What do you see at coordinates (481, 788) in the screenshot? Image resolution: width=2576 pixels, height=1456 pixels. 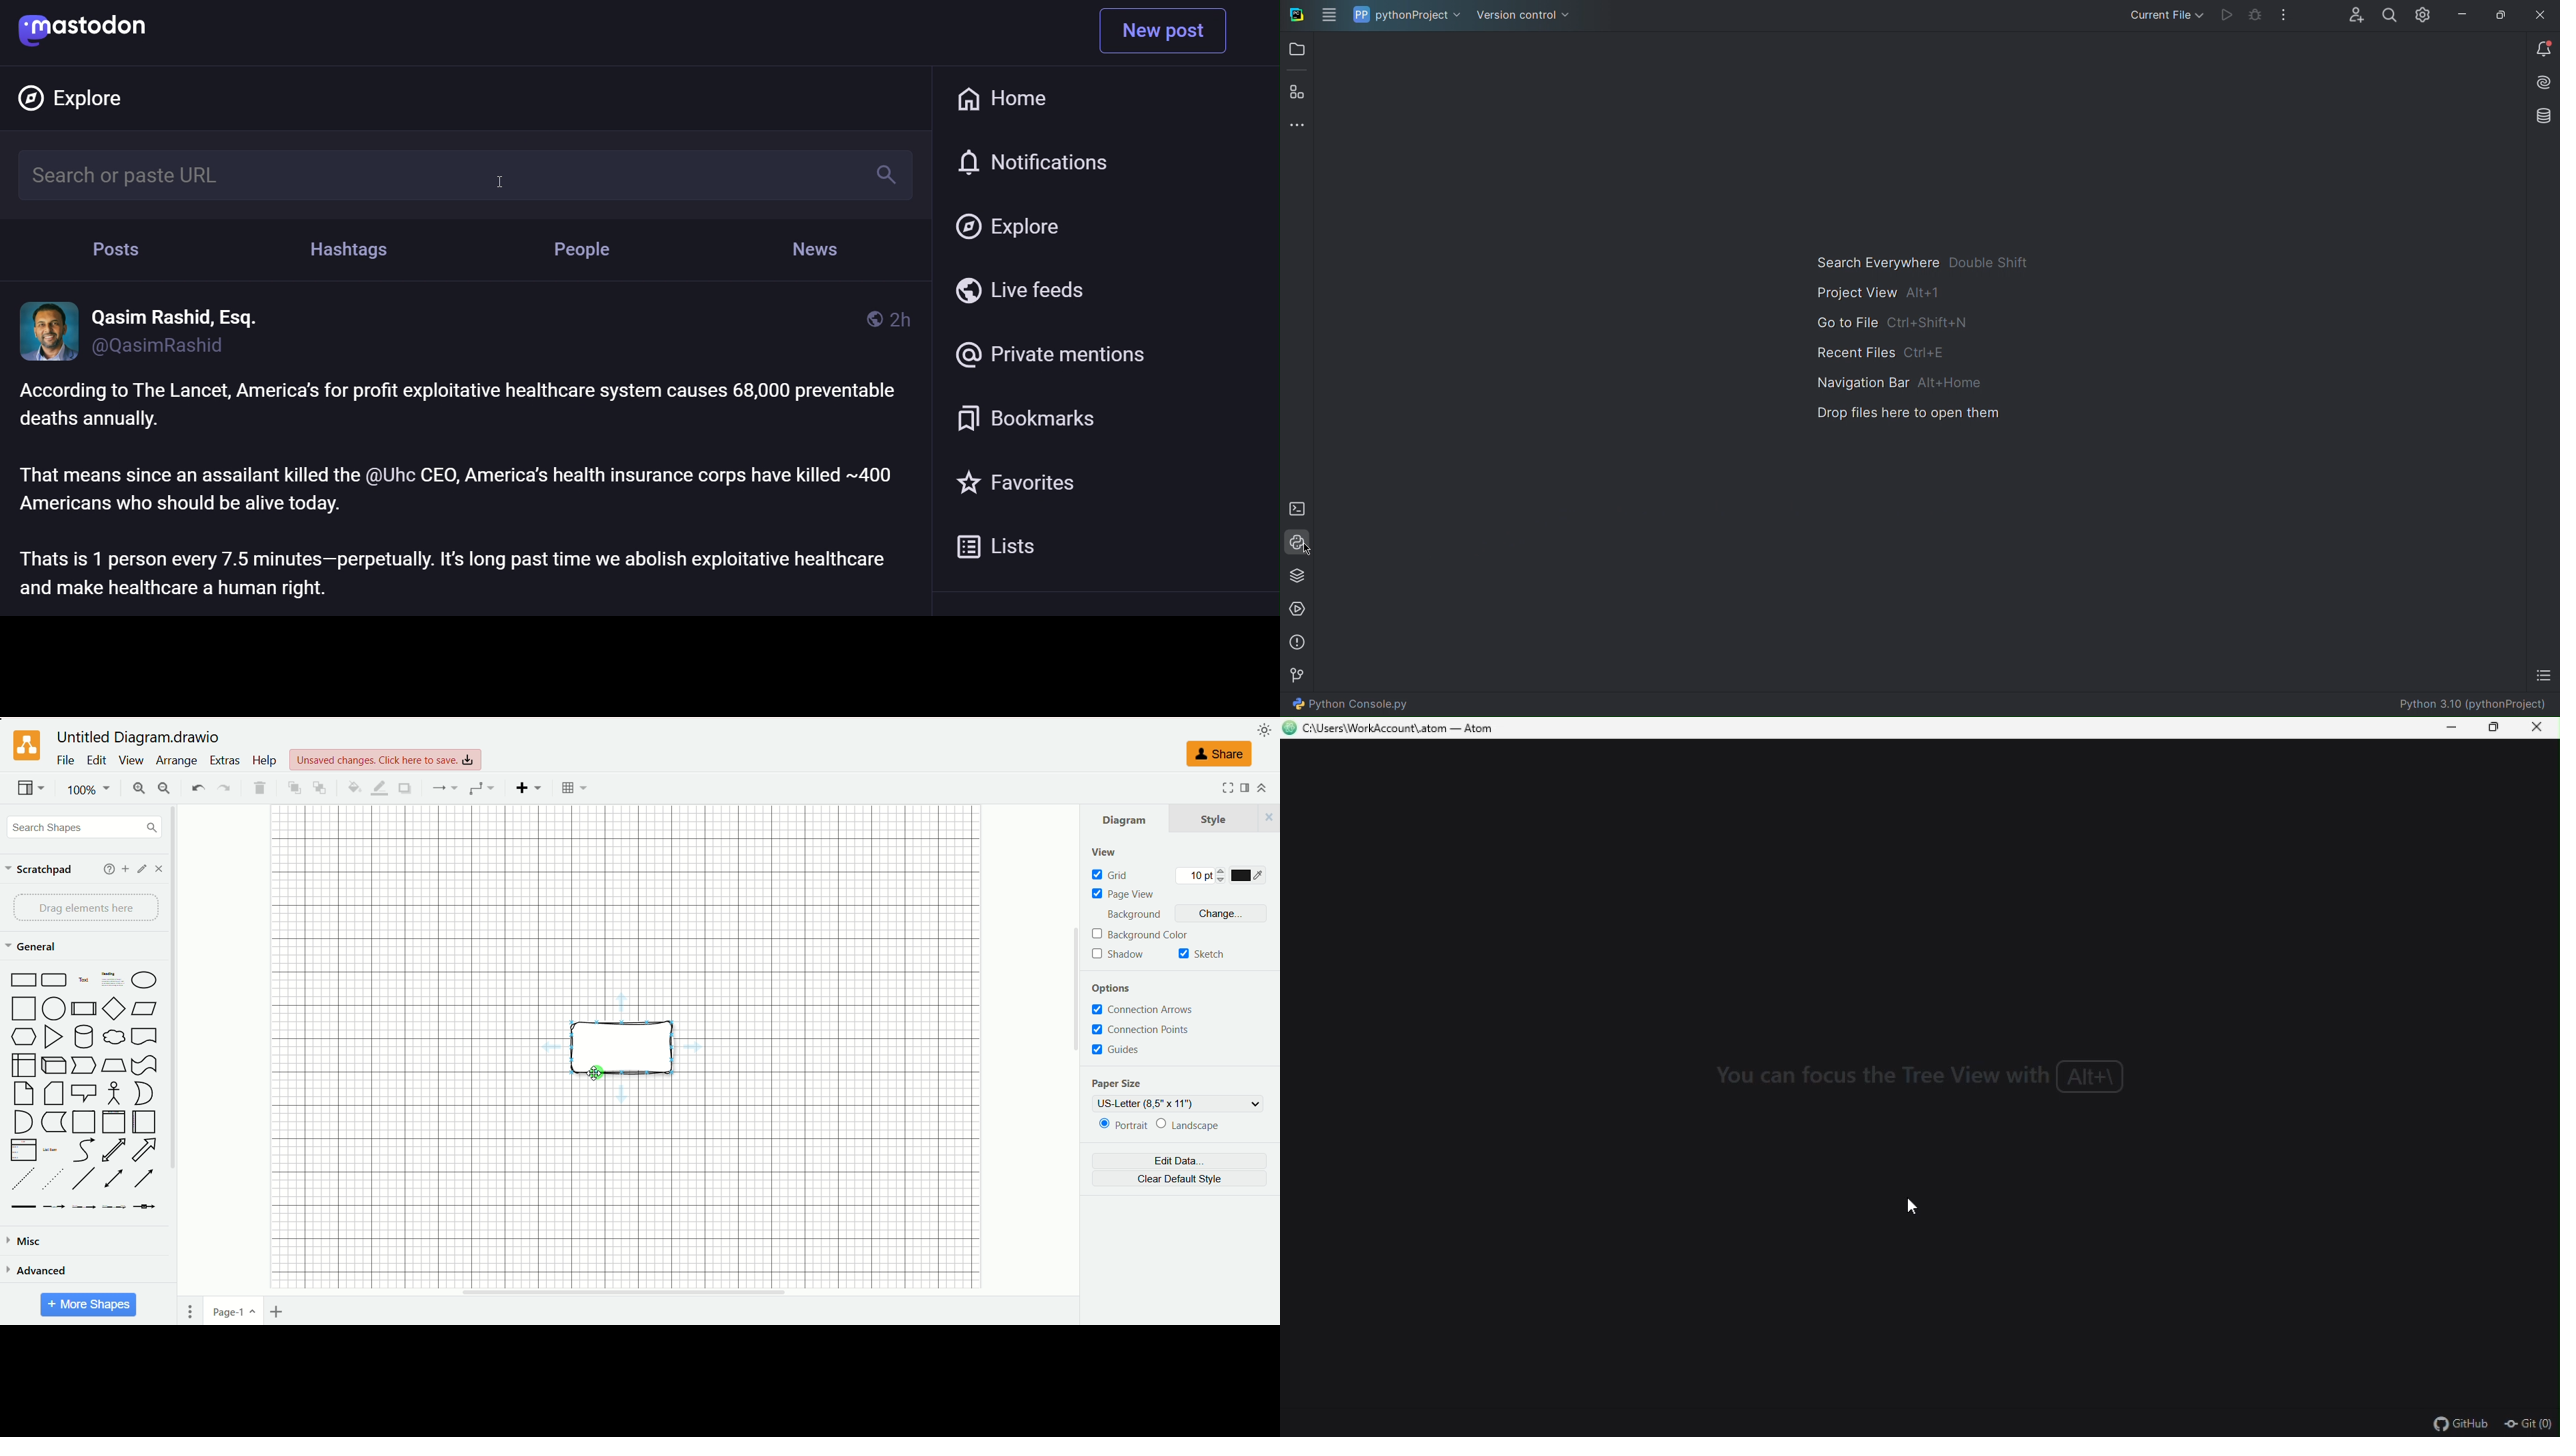 I see `waypoint` at bounding box center [481, 788].